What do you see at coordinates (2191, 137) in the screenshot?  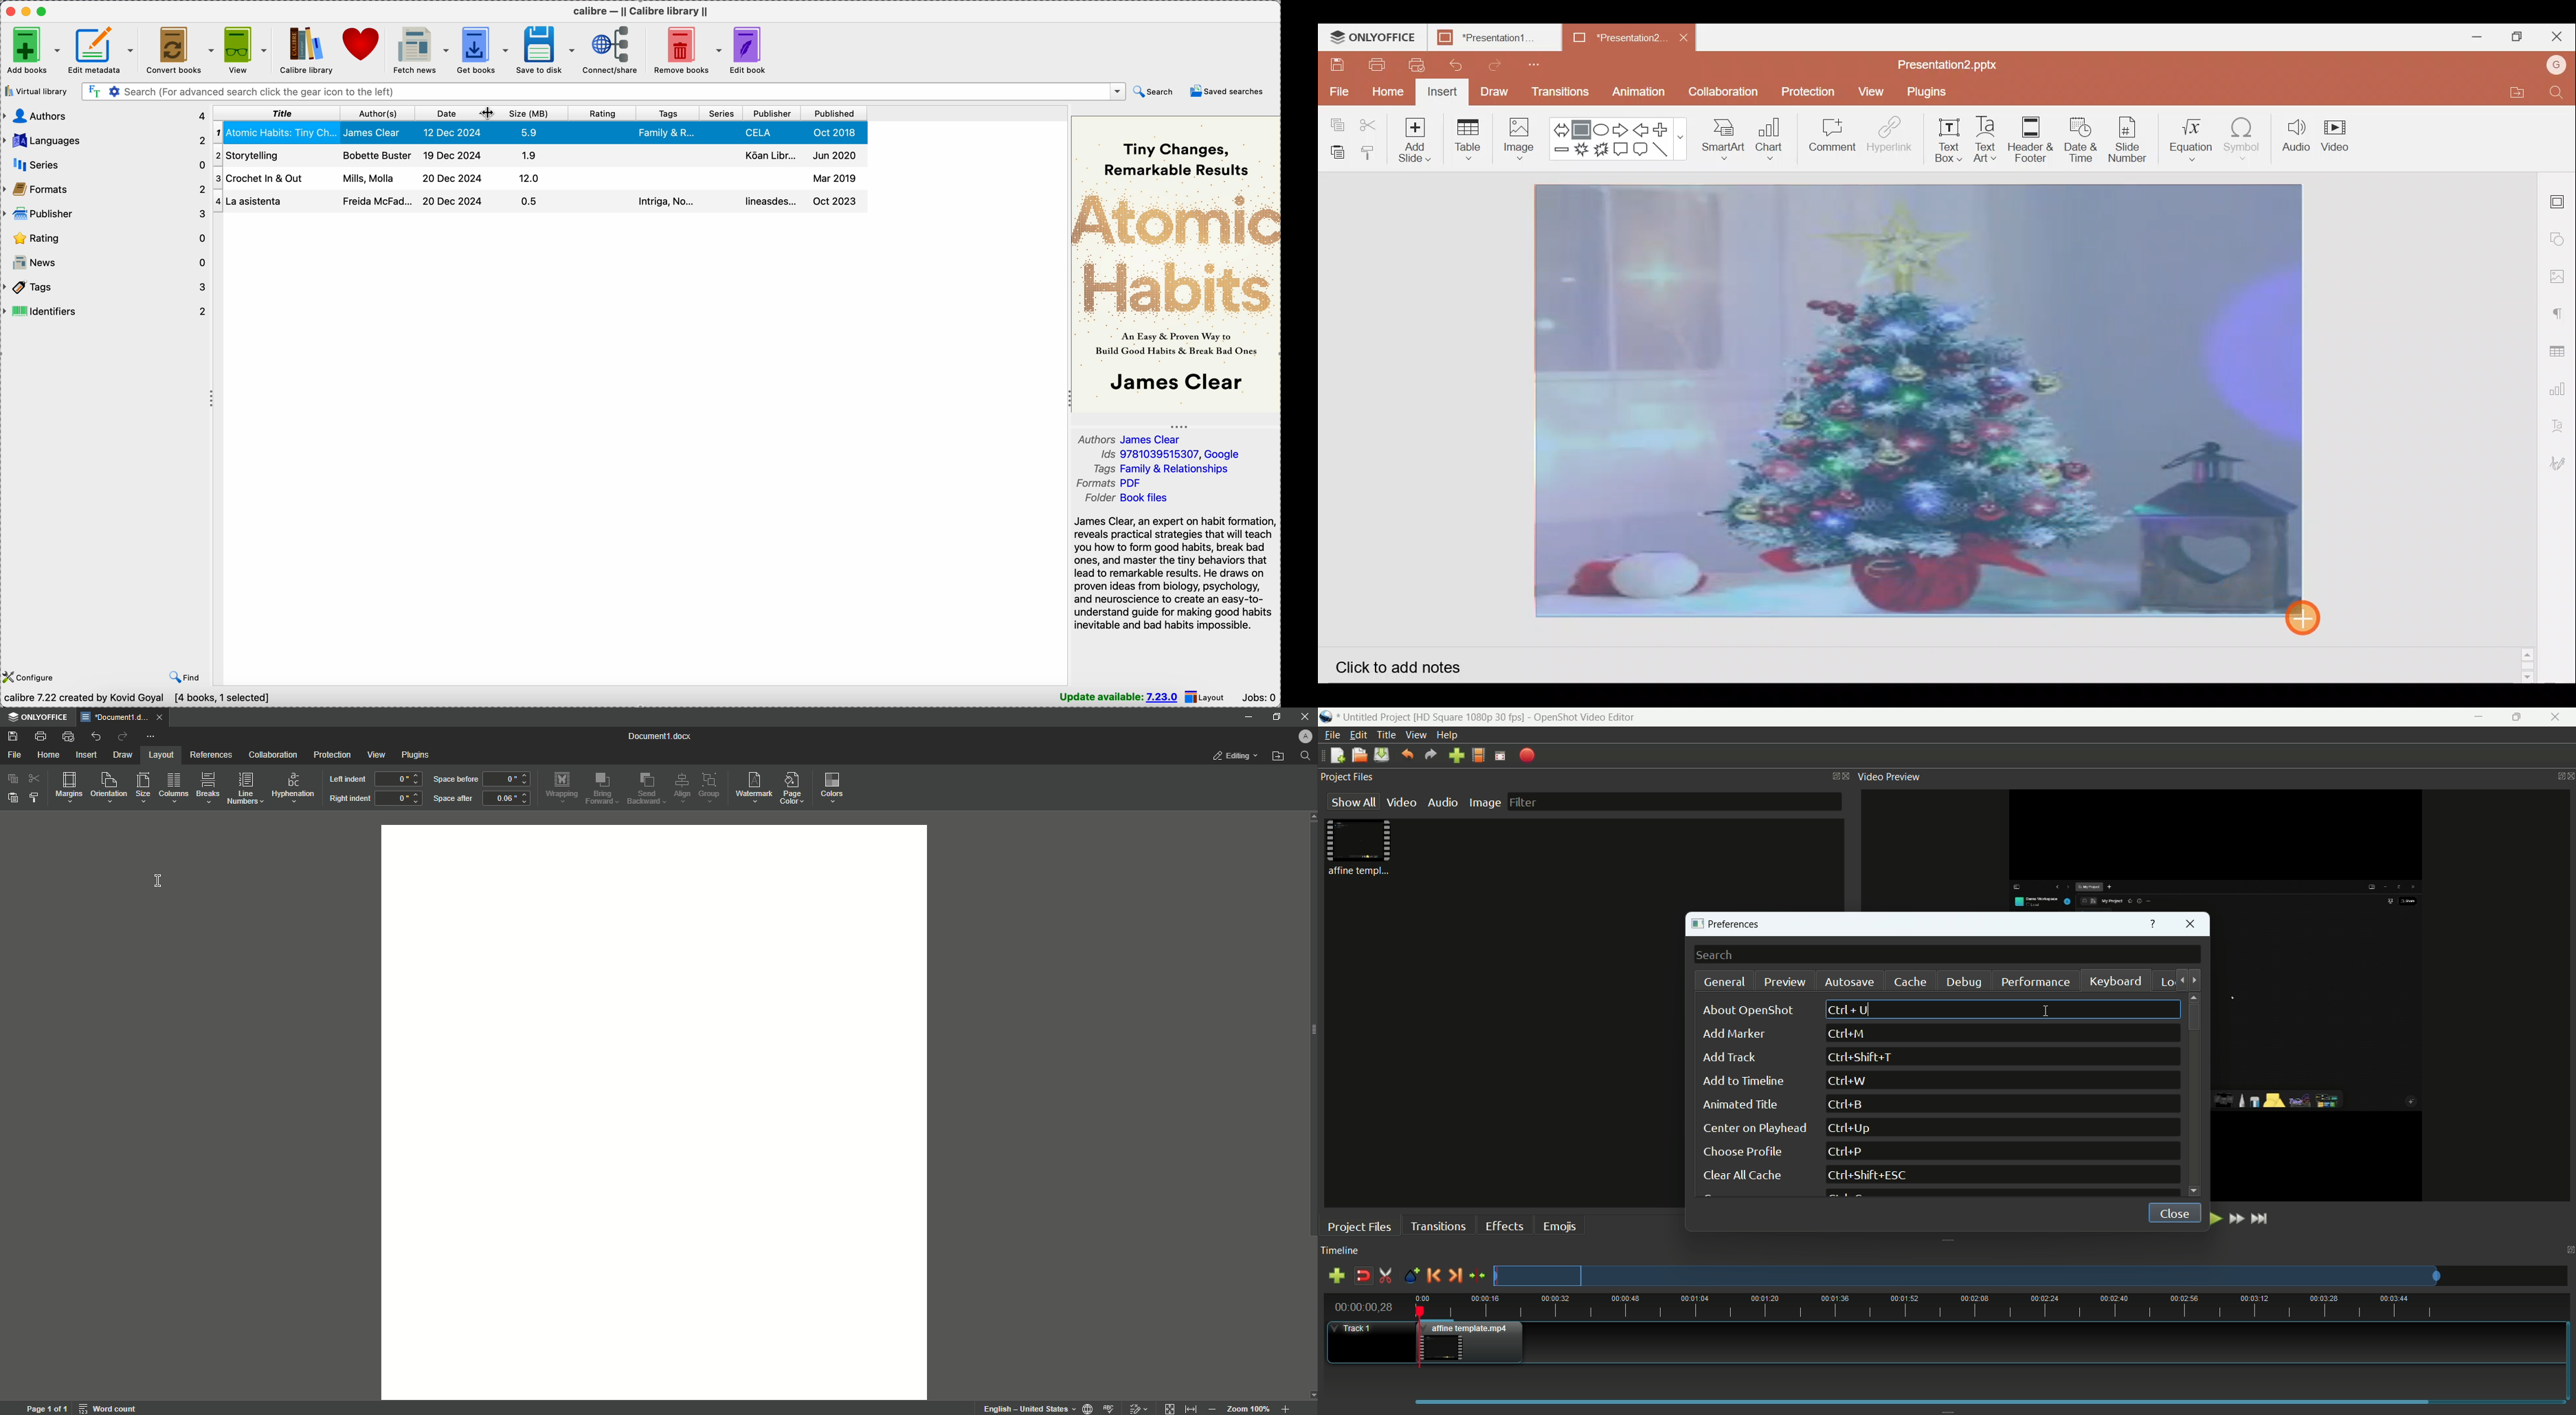 I see `Equation` at bounding box center [2191, 137].